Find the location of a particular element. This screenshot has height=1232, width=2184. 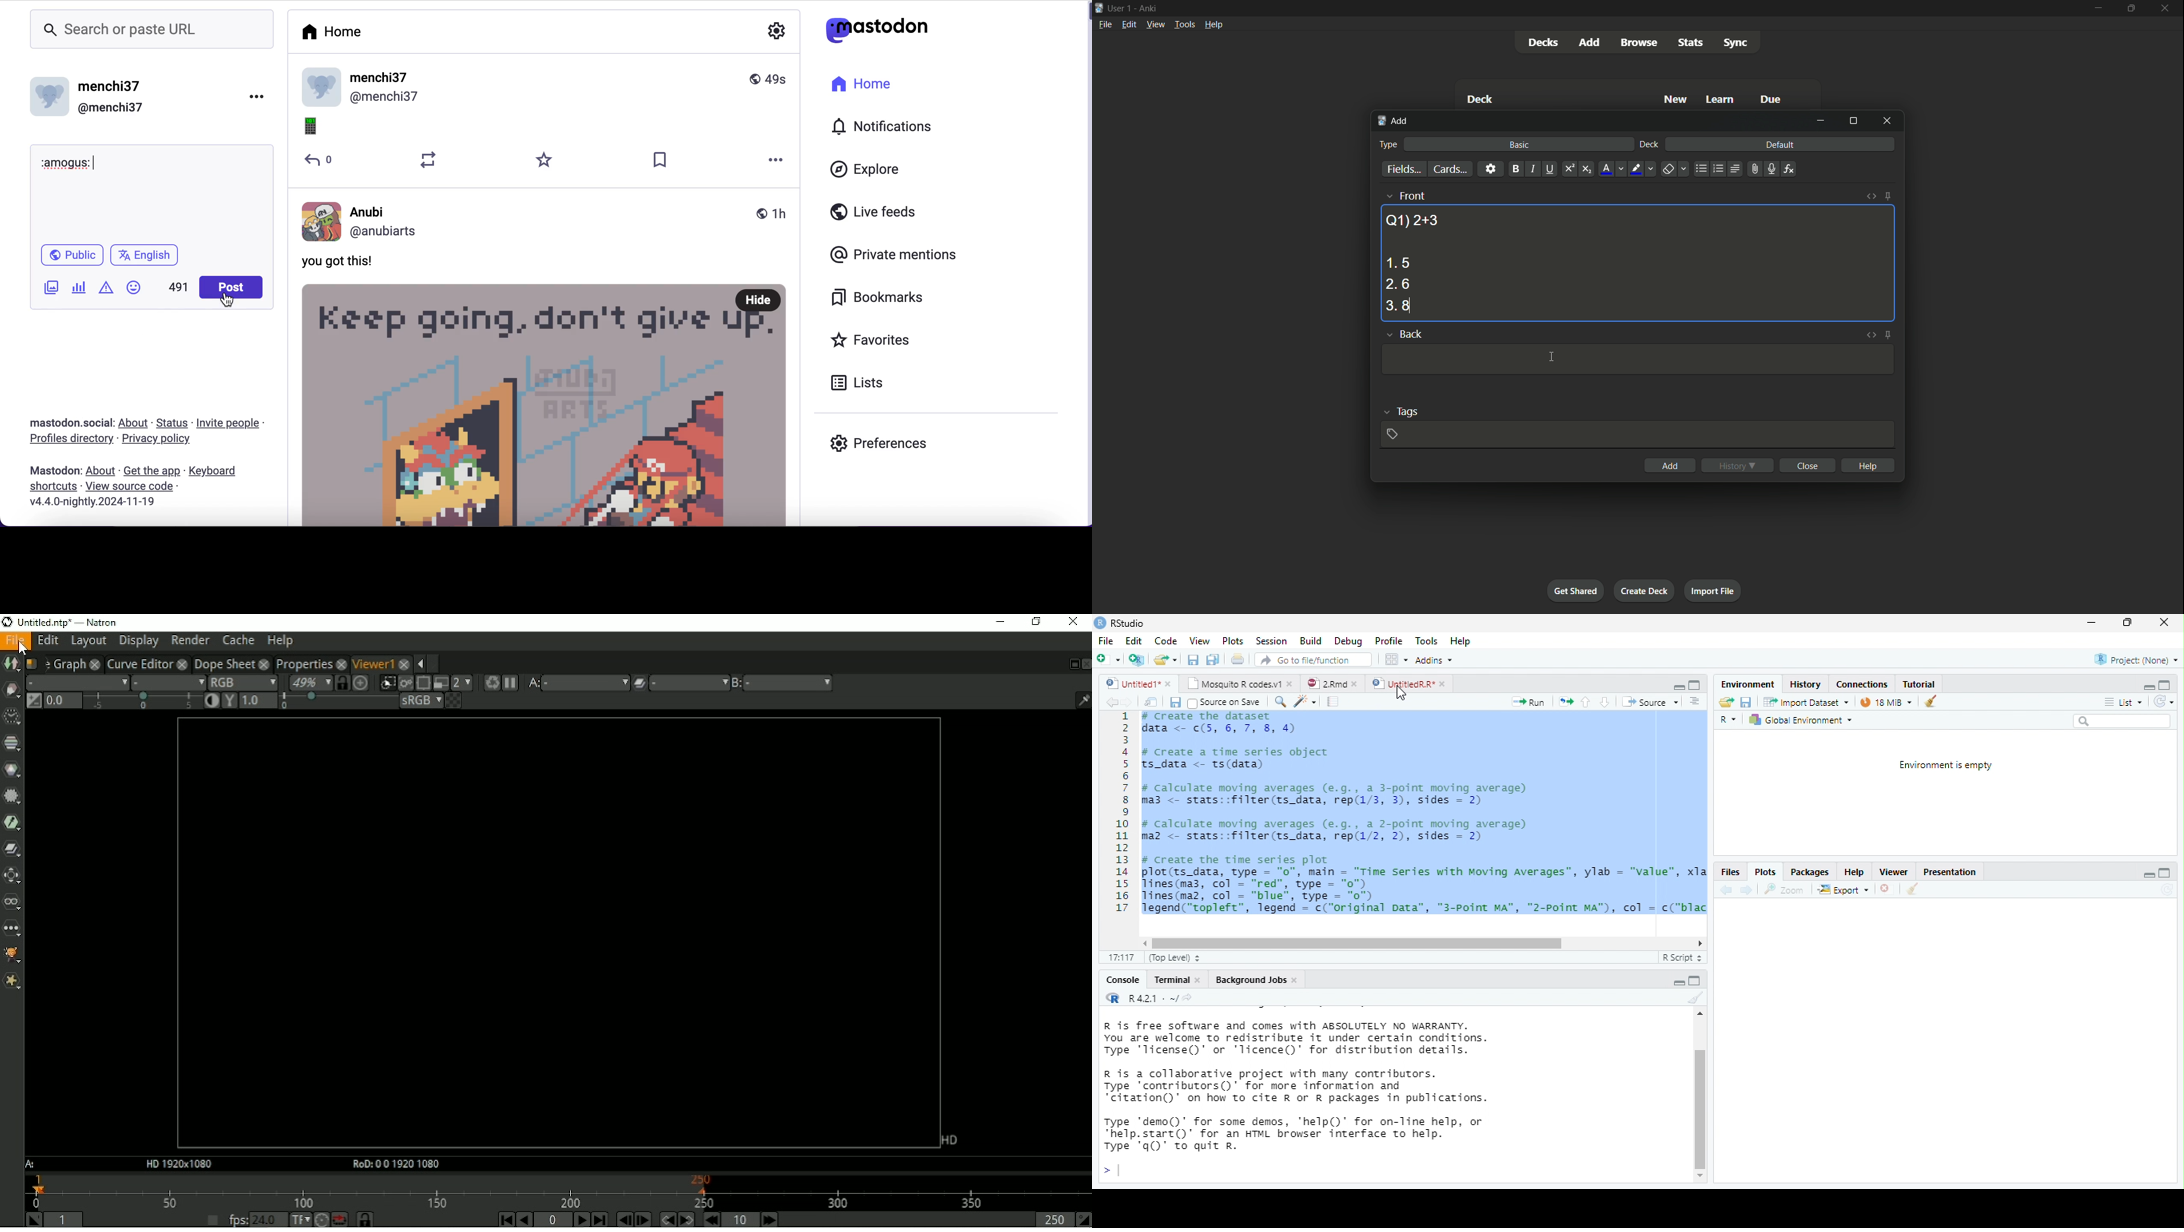

save current document is located at coordinates (1747, 703).